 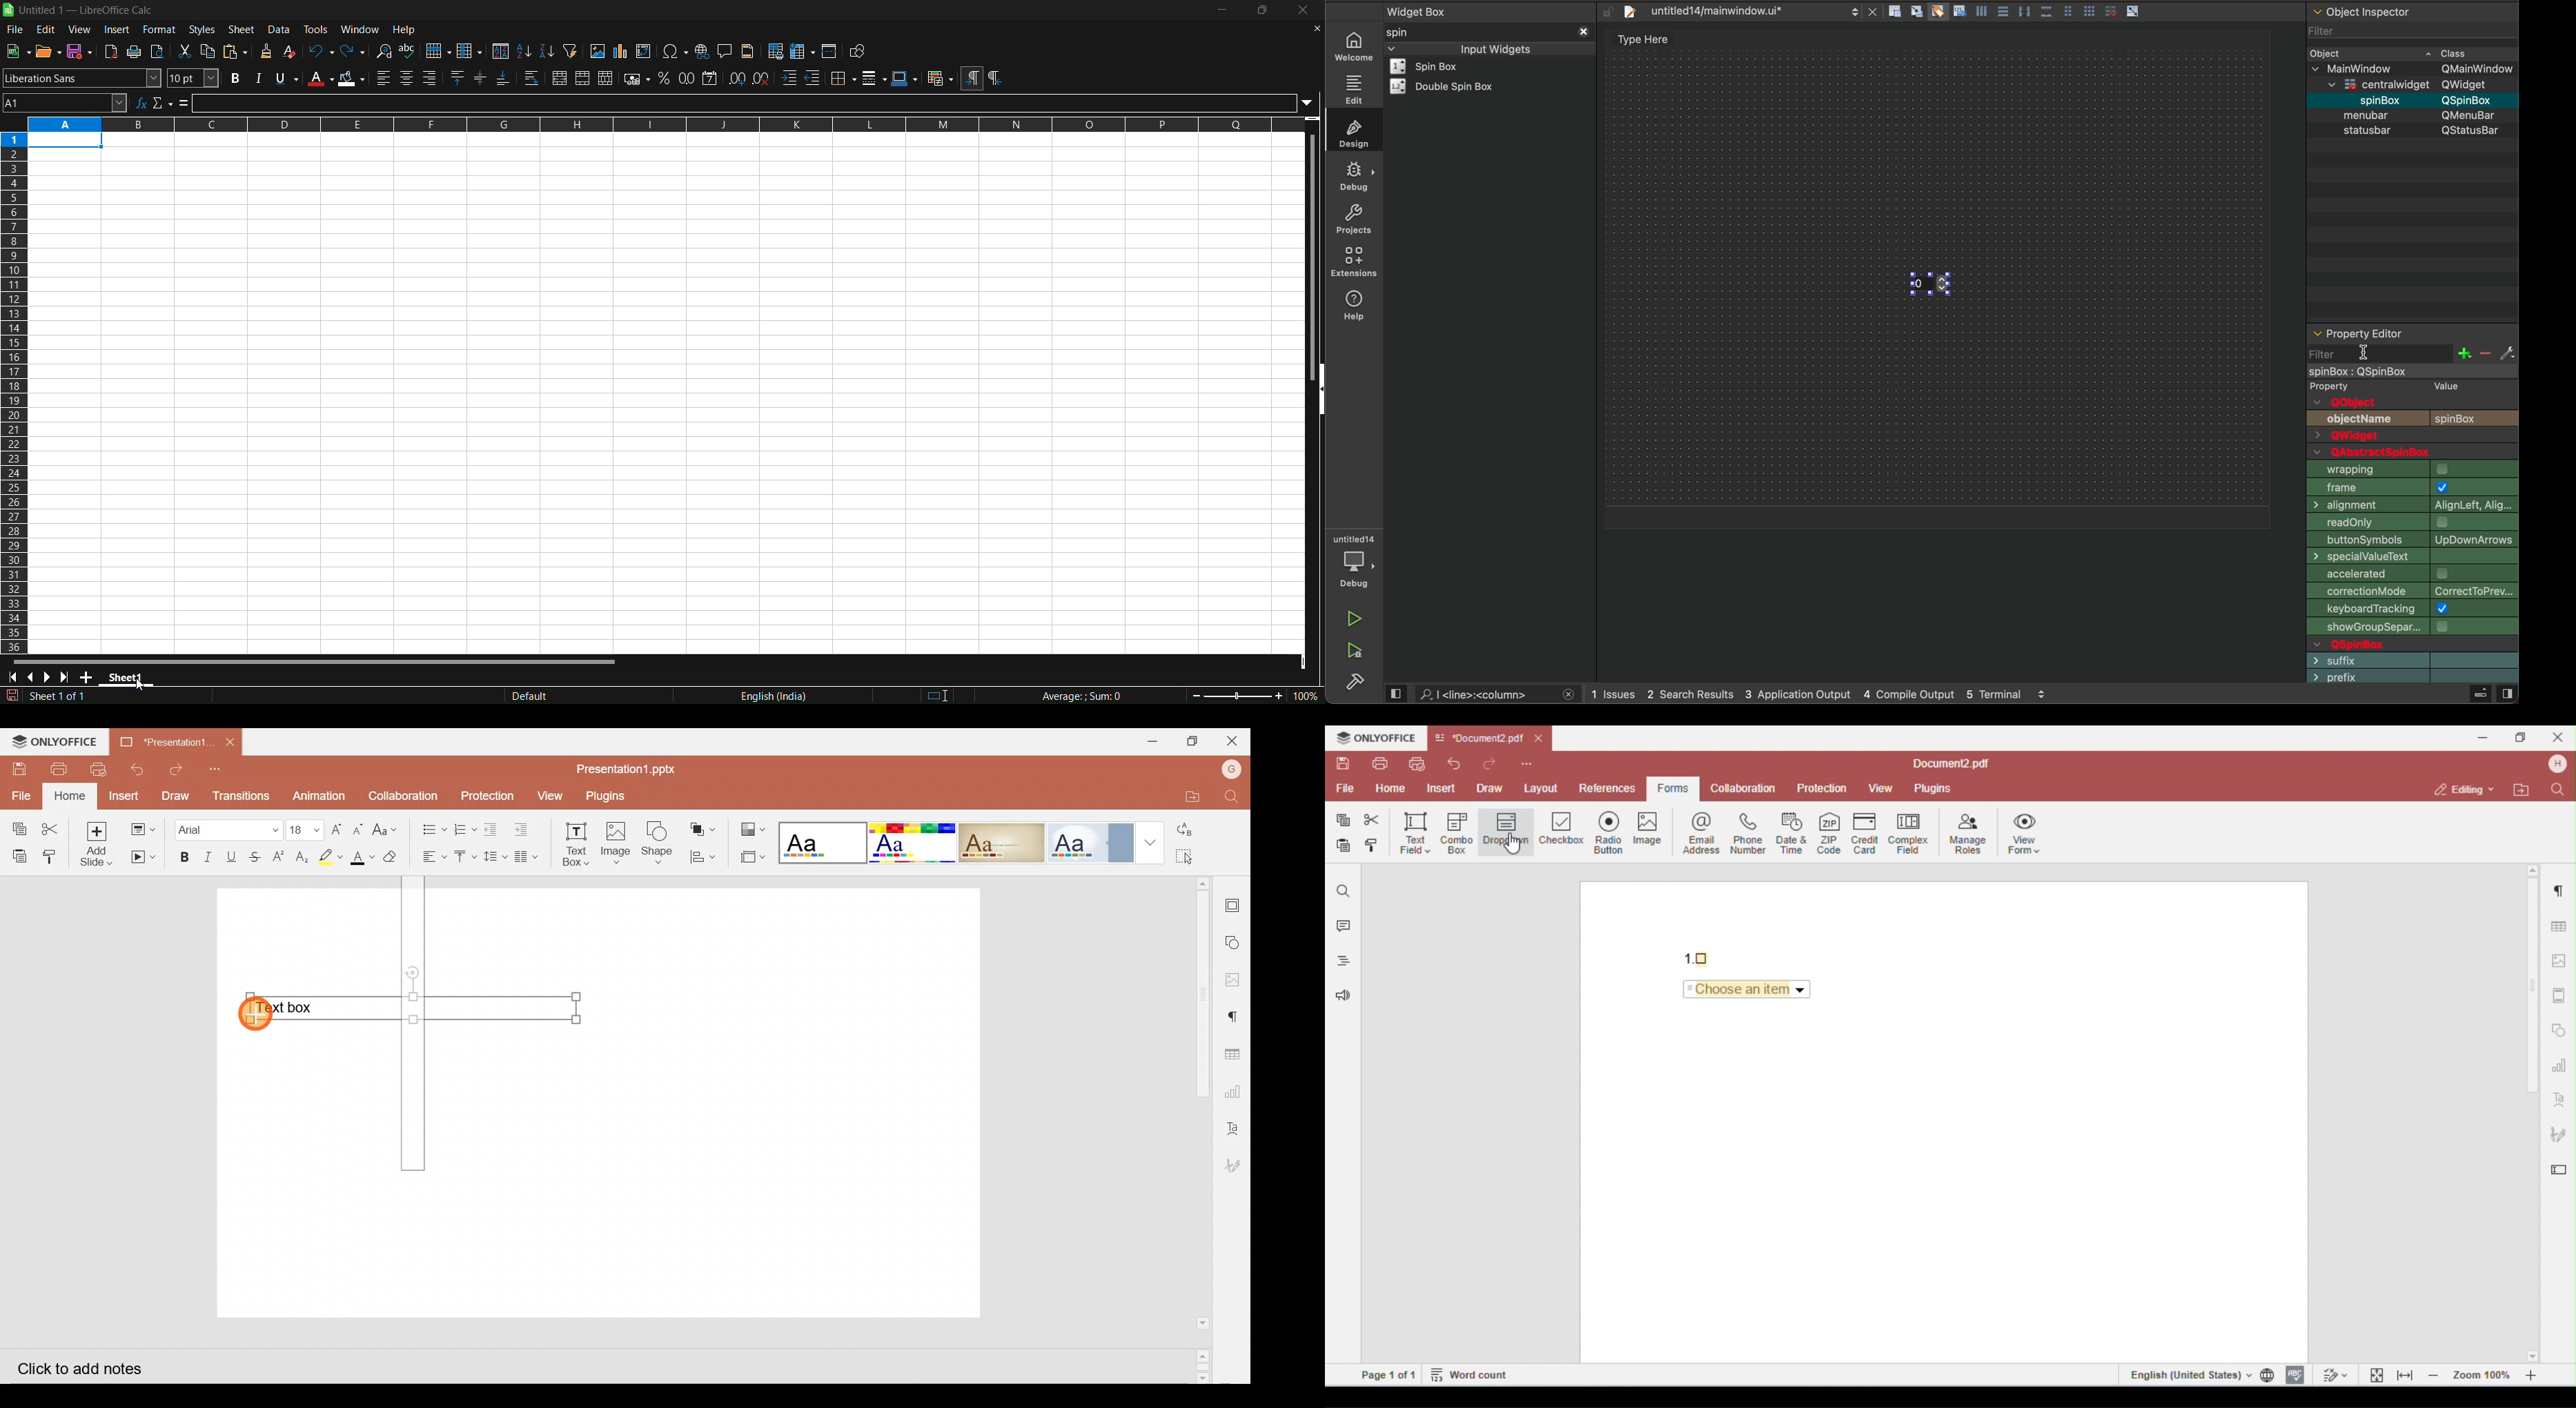 What do you see at coordinates (86, 10) in the screenshot?
I see `title` at bounding box center [86, 10].